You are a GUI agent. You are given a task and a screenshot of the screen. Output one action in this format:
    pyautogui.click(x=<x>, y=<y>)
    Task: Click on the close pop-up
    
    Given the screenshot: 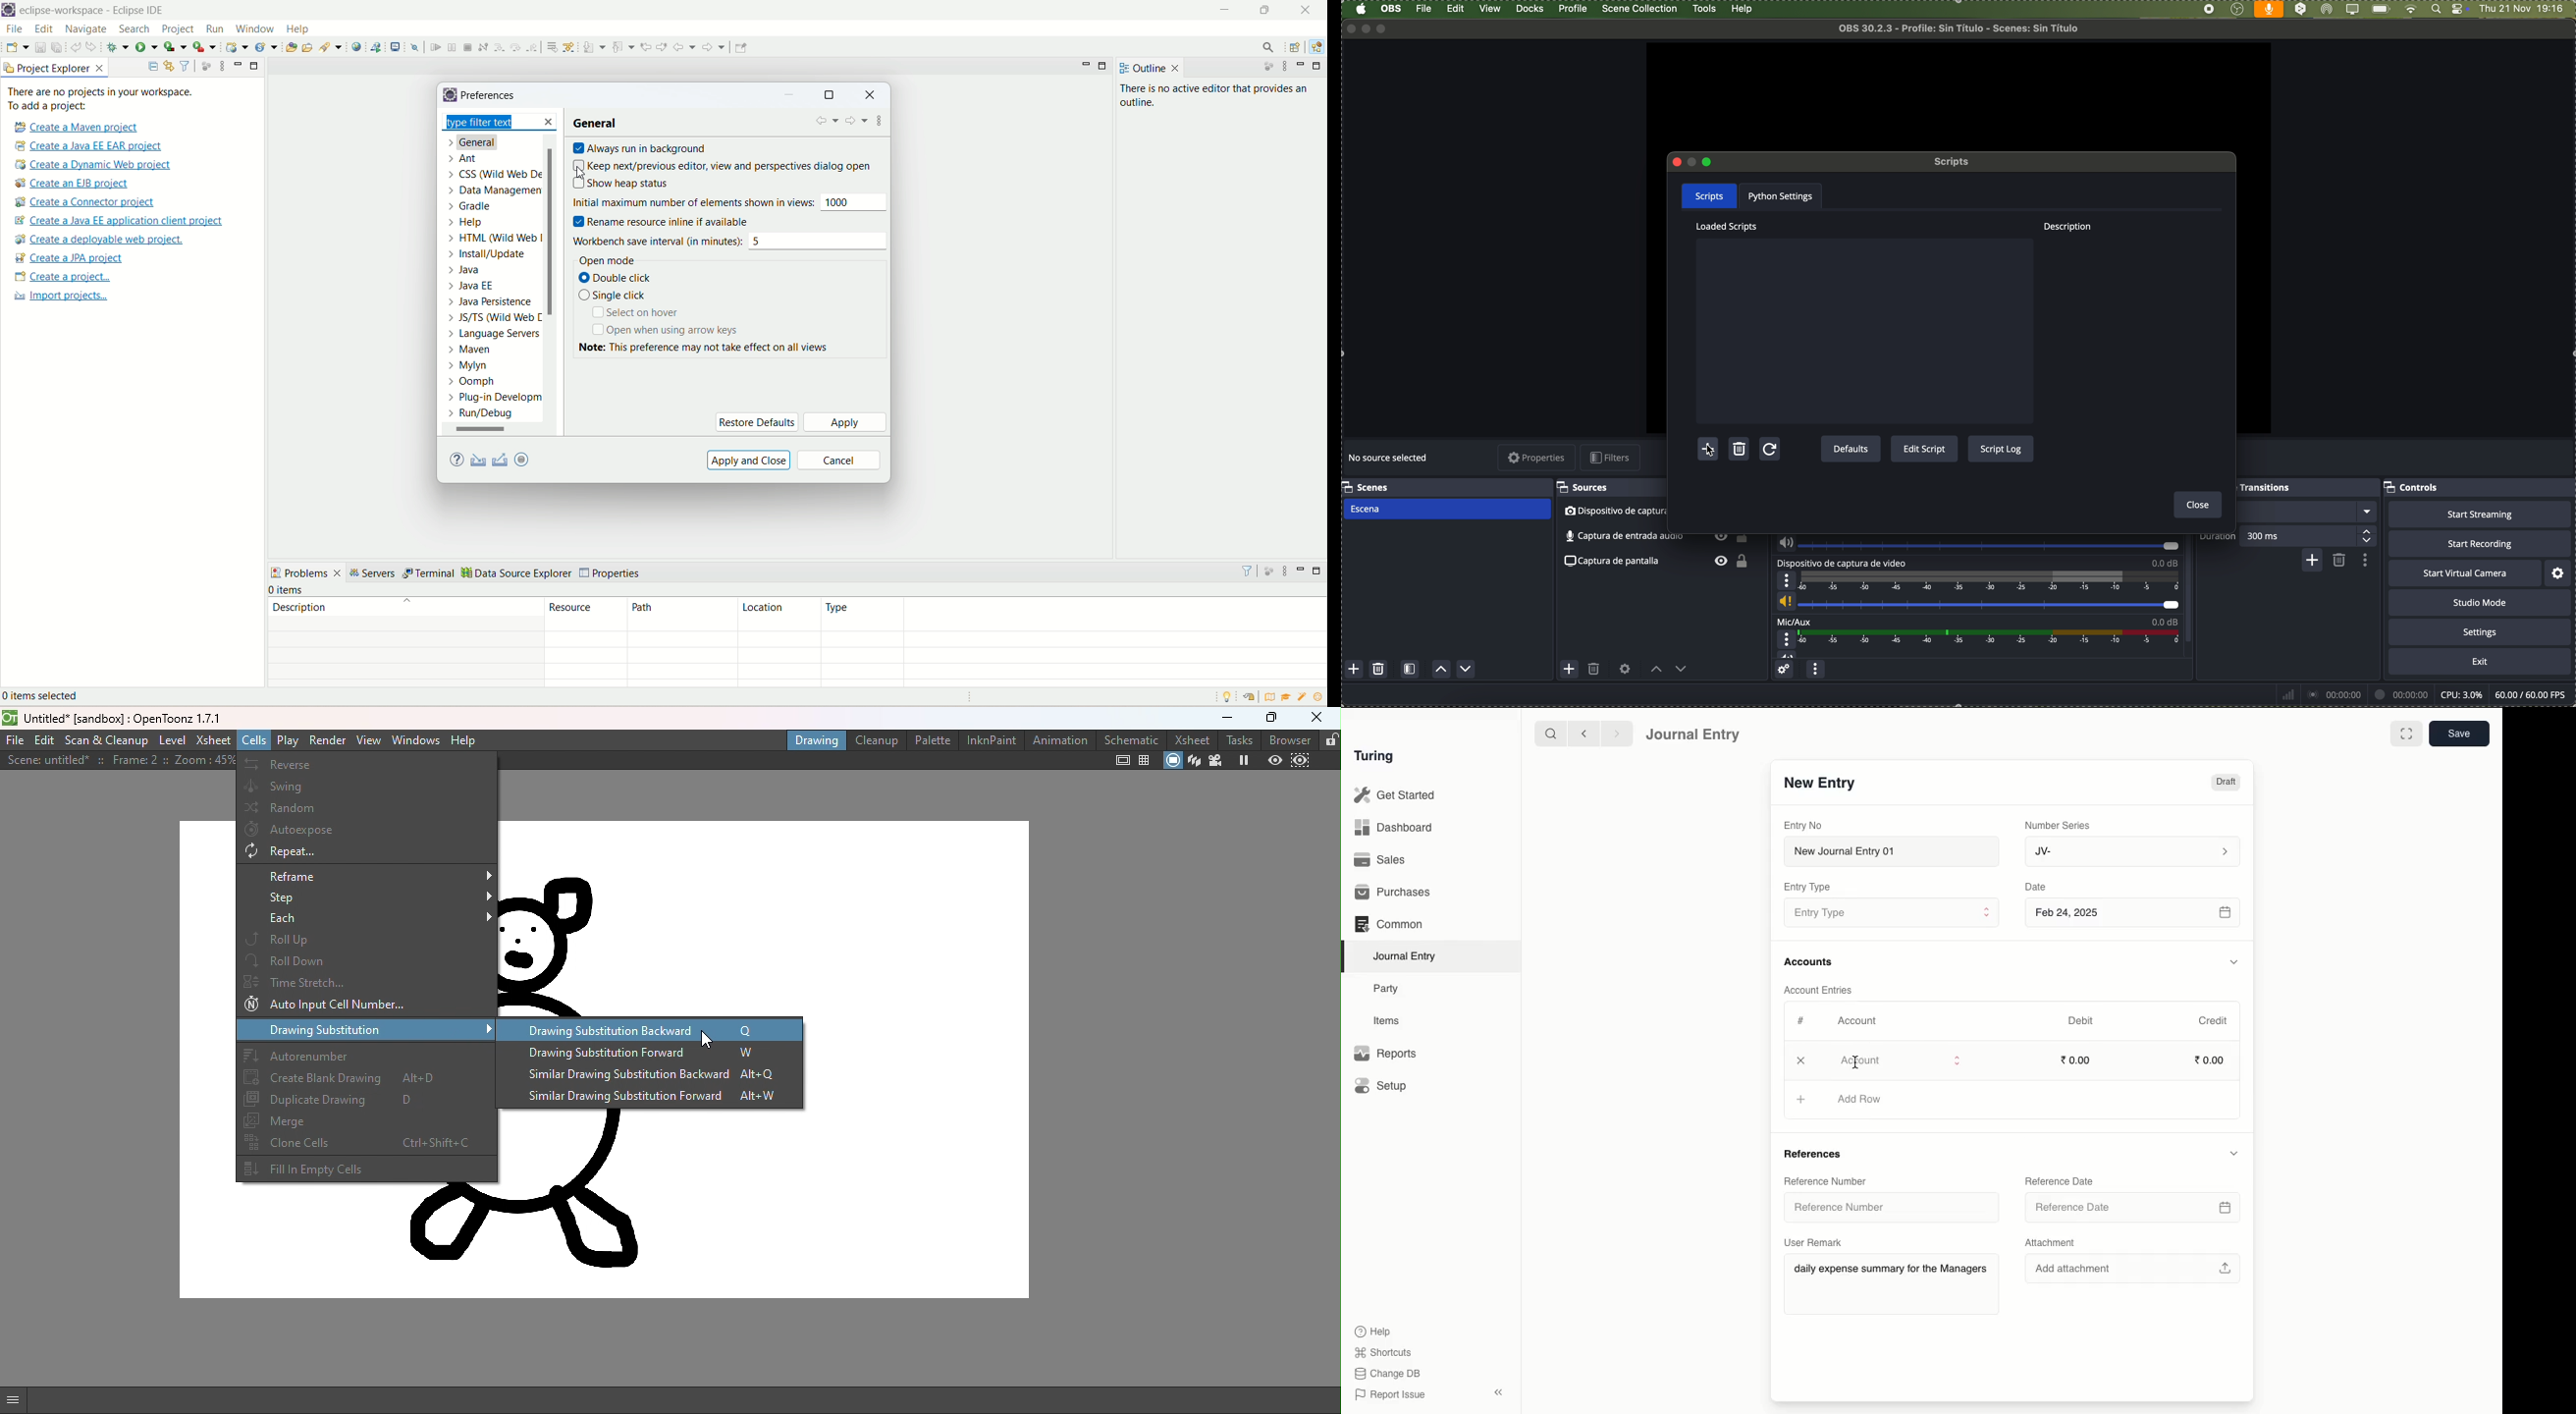 What is the action you would take?
    pyautogui.click(x=1678, y=162)
    